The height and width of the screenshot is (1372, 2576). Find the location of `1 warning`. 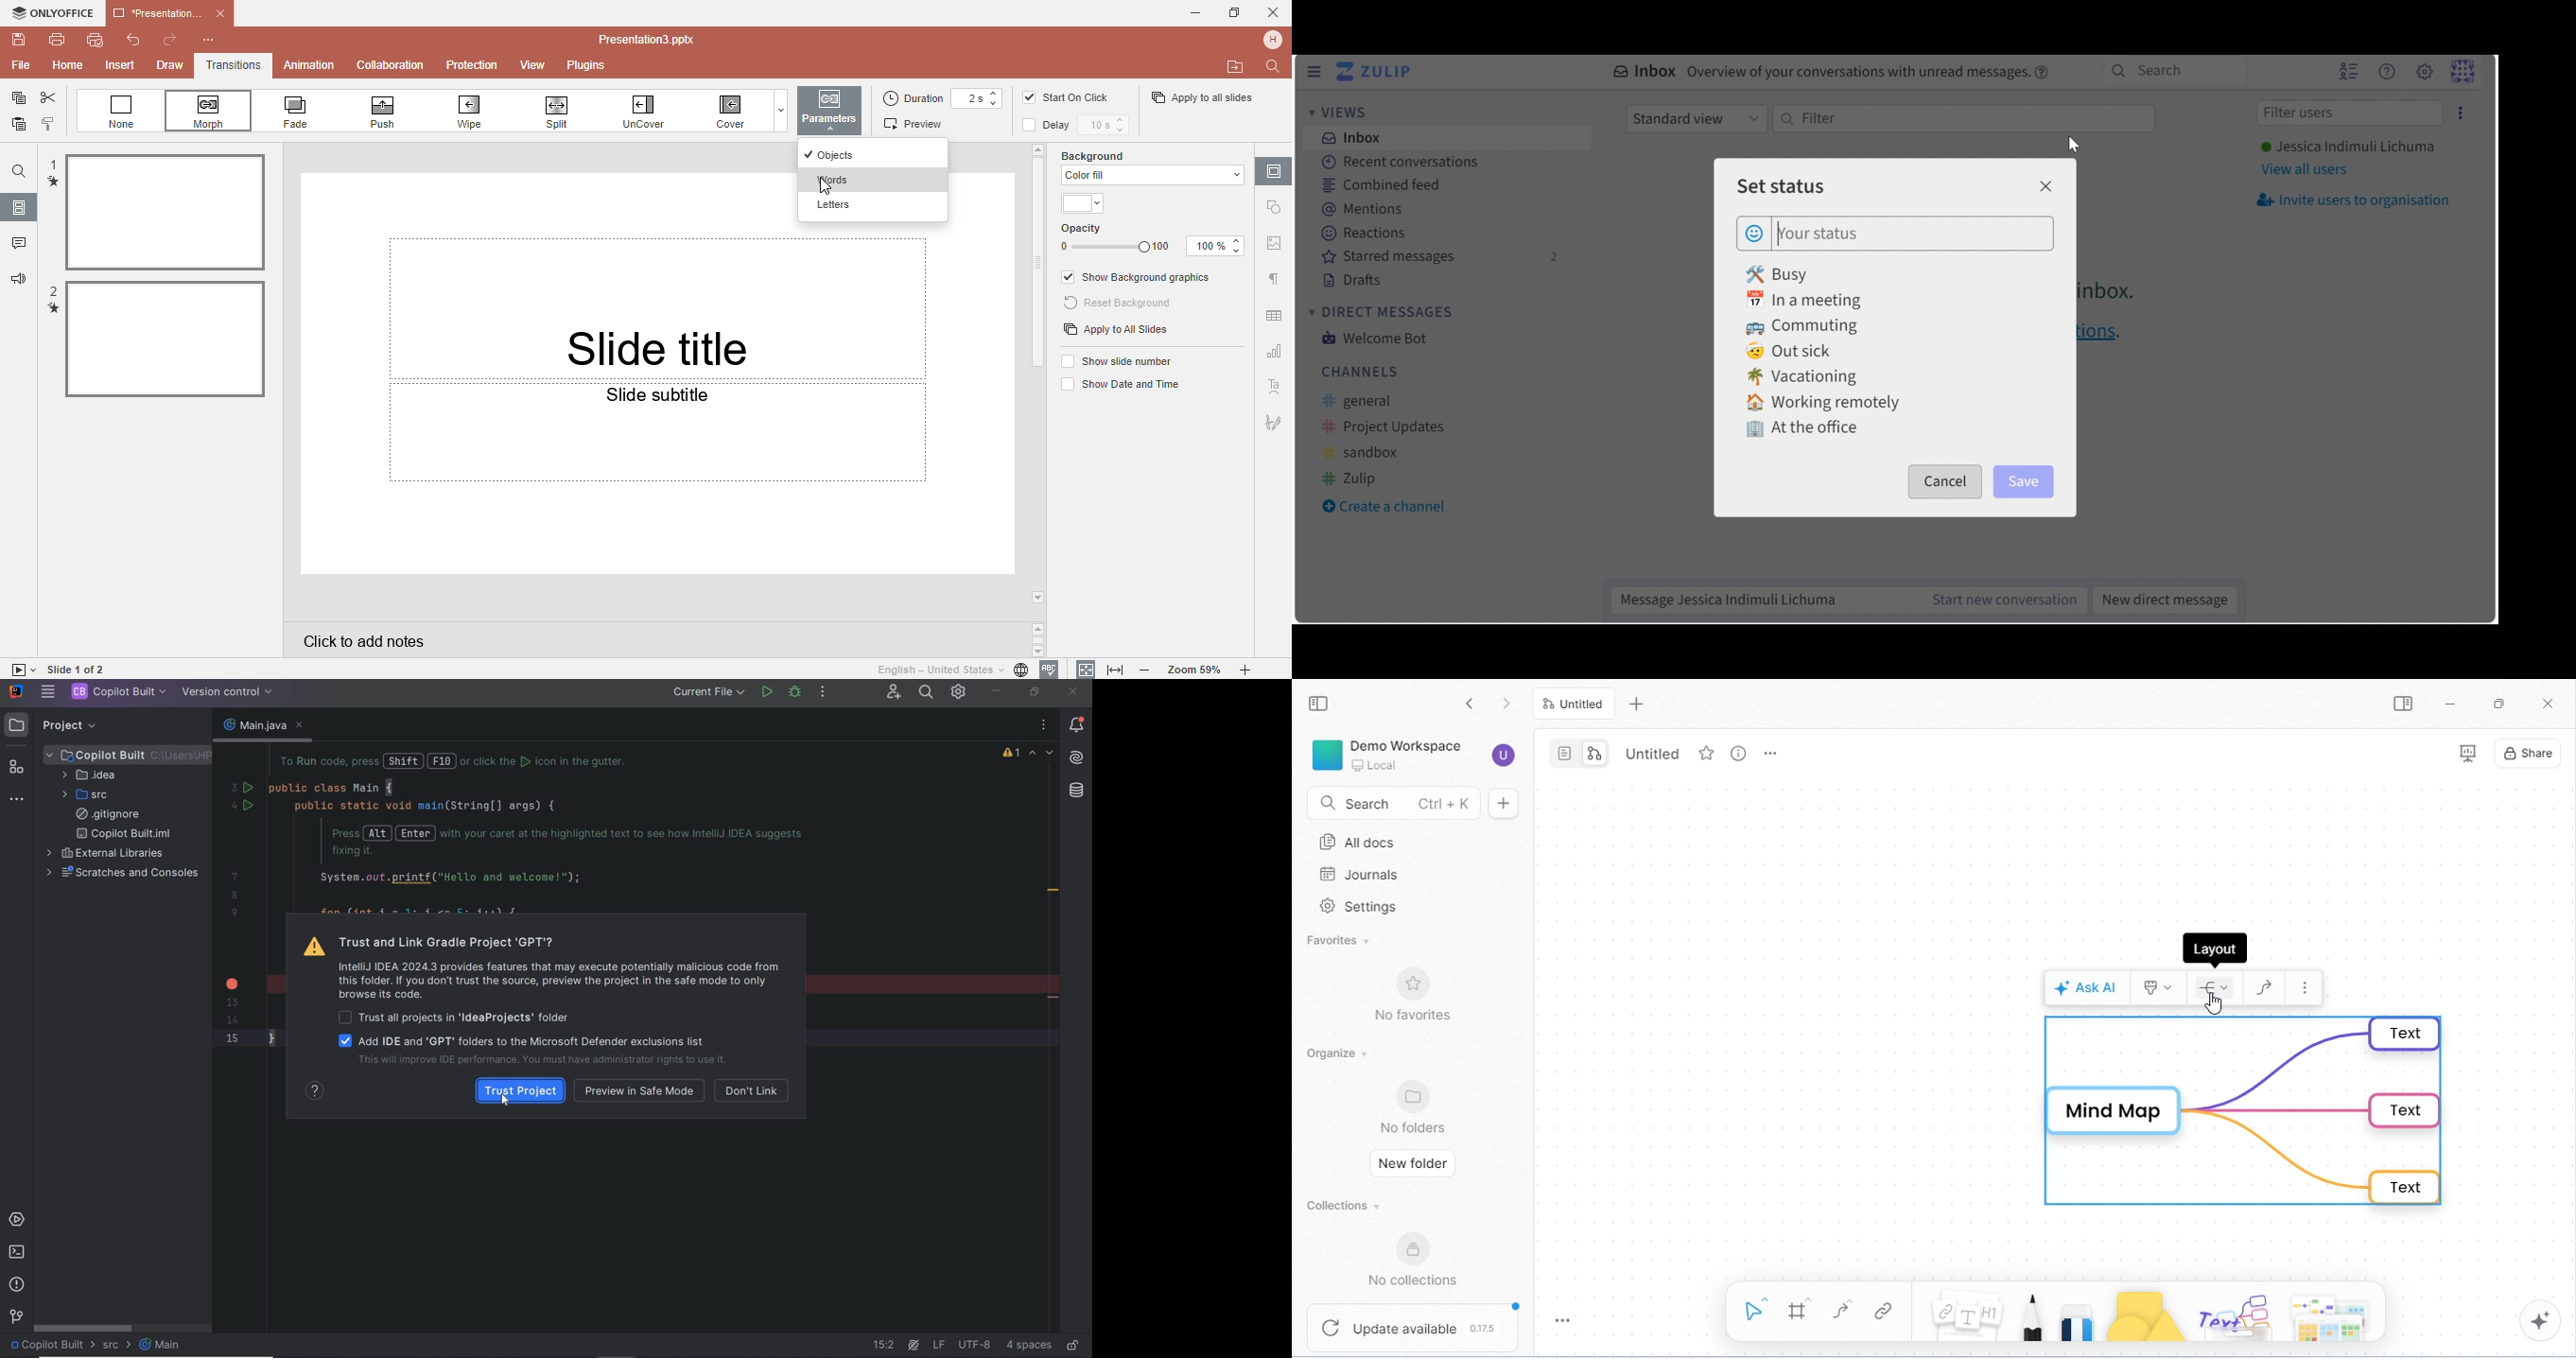

1 warning is located at coordinates (1013, 754).